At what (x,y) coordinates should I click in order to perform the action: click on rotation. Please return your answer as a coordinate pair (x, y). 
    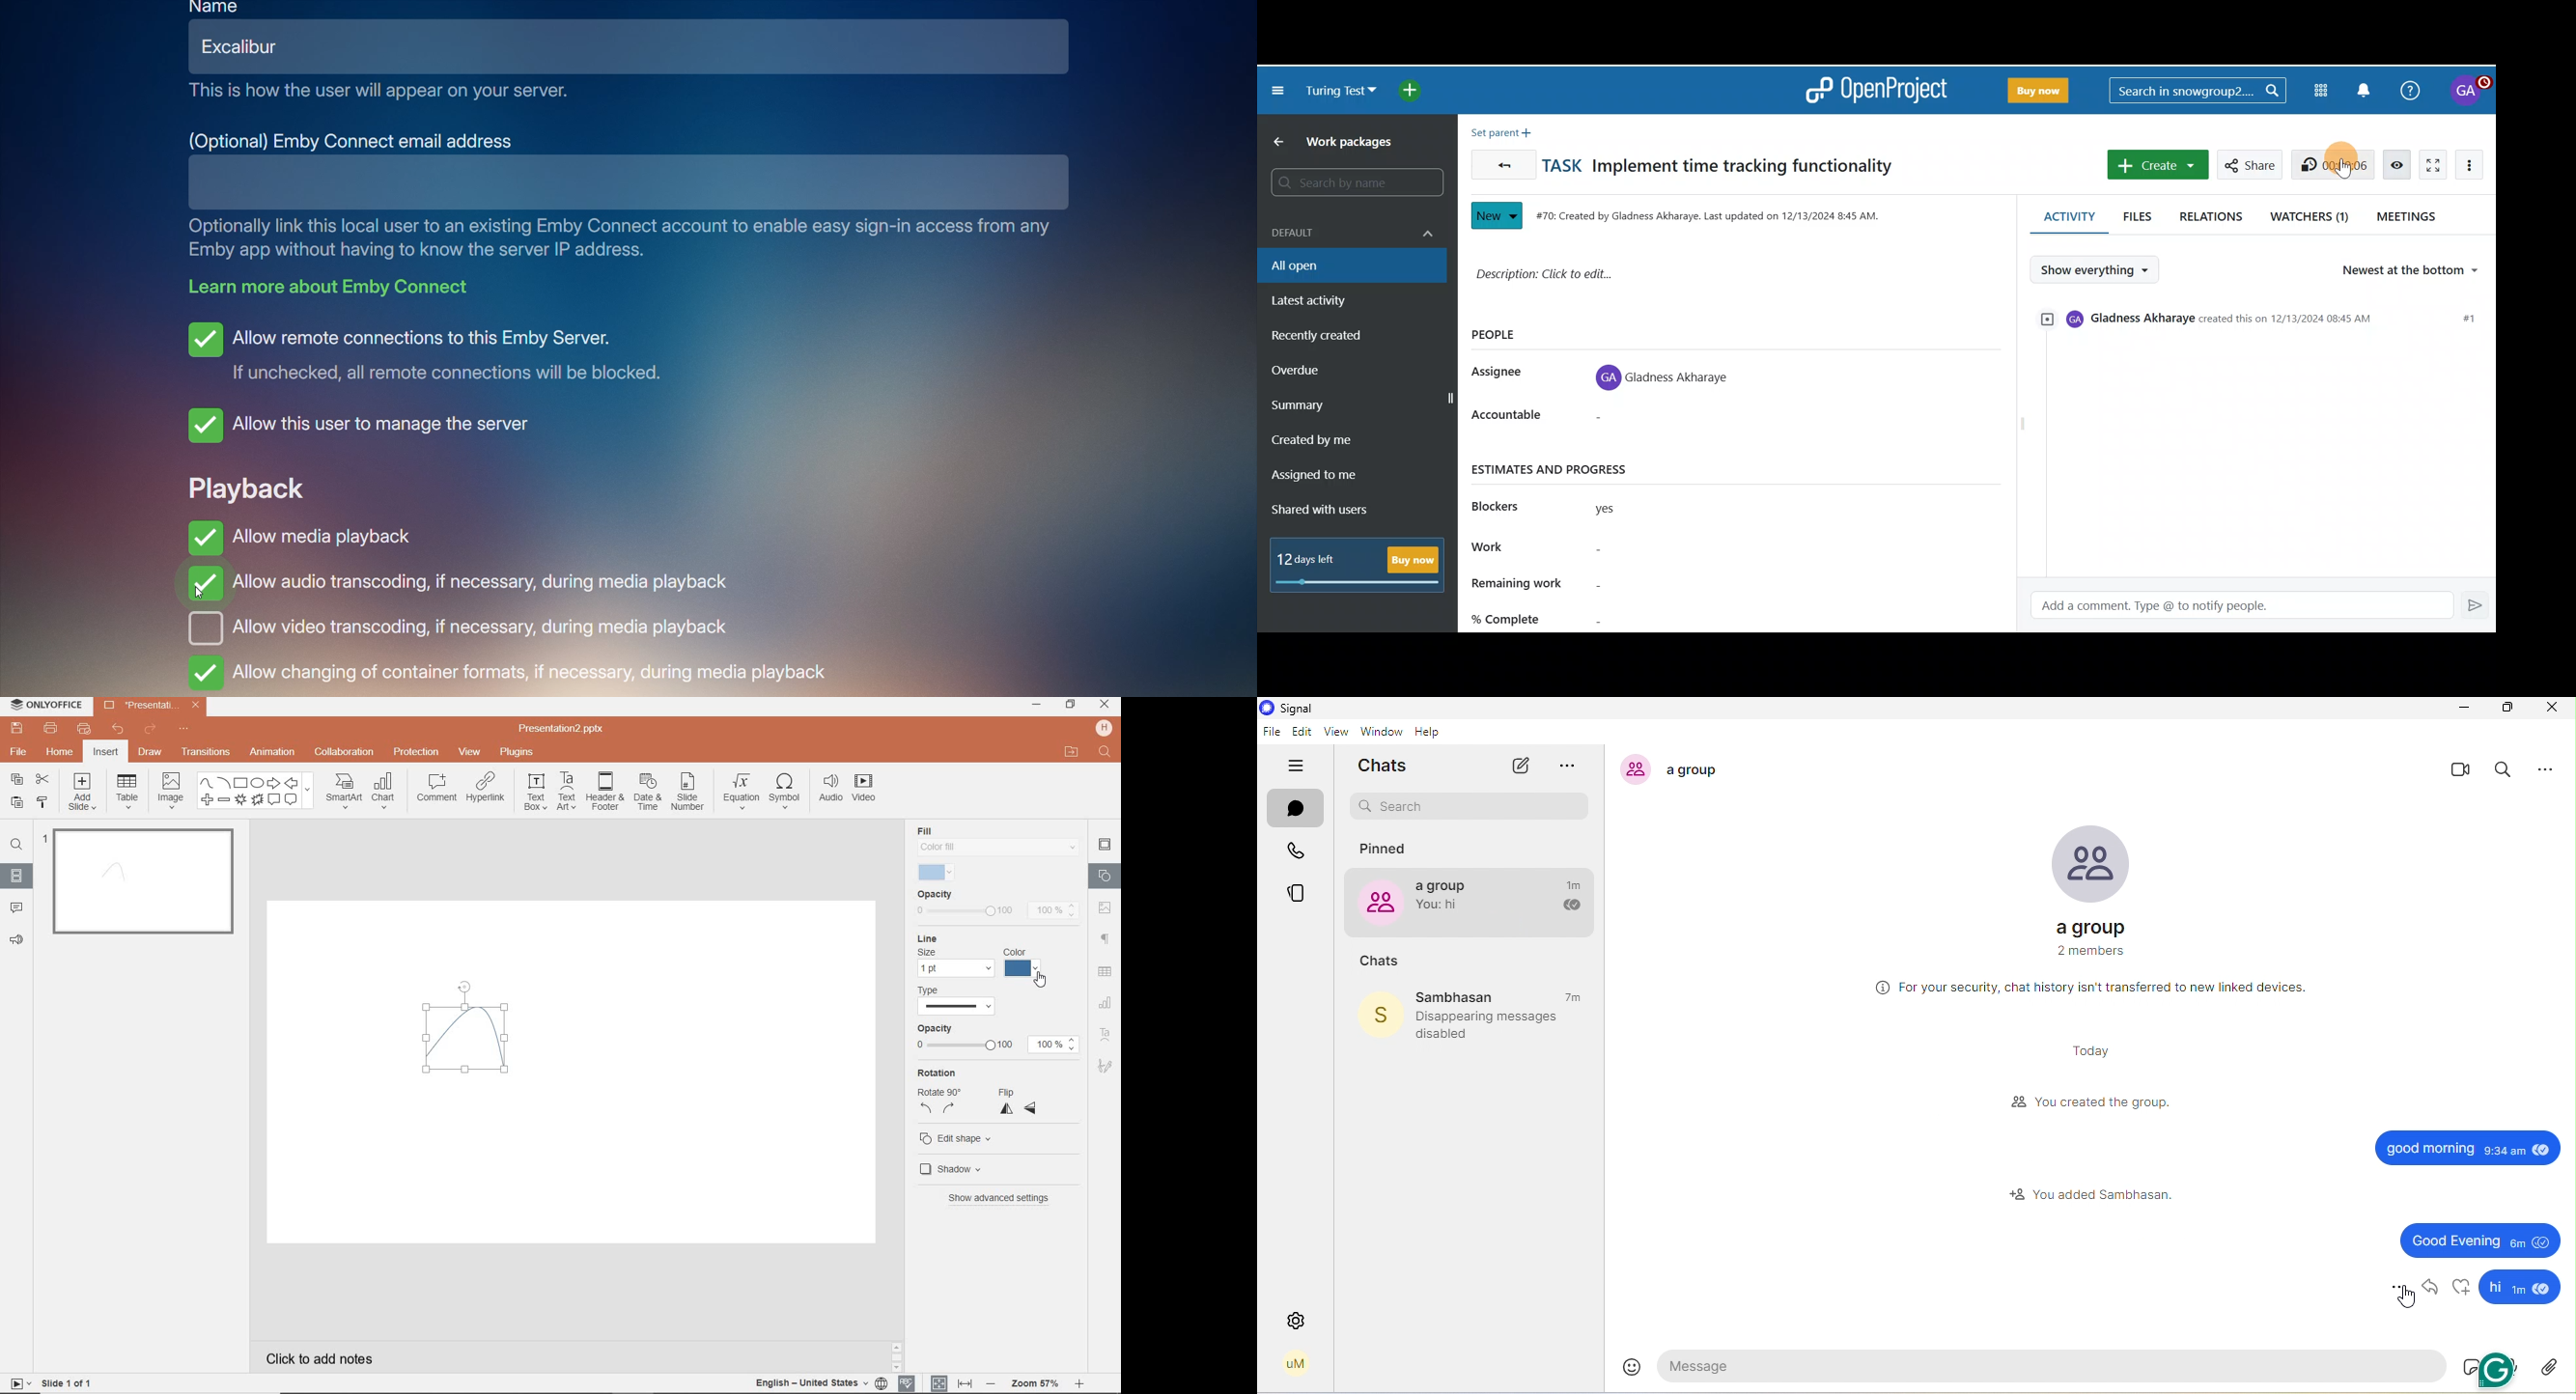
    Looking at the image, I should click on (941, 1082).